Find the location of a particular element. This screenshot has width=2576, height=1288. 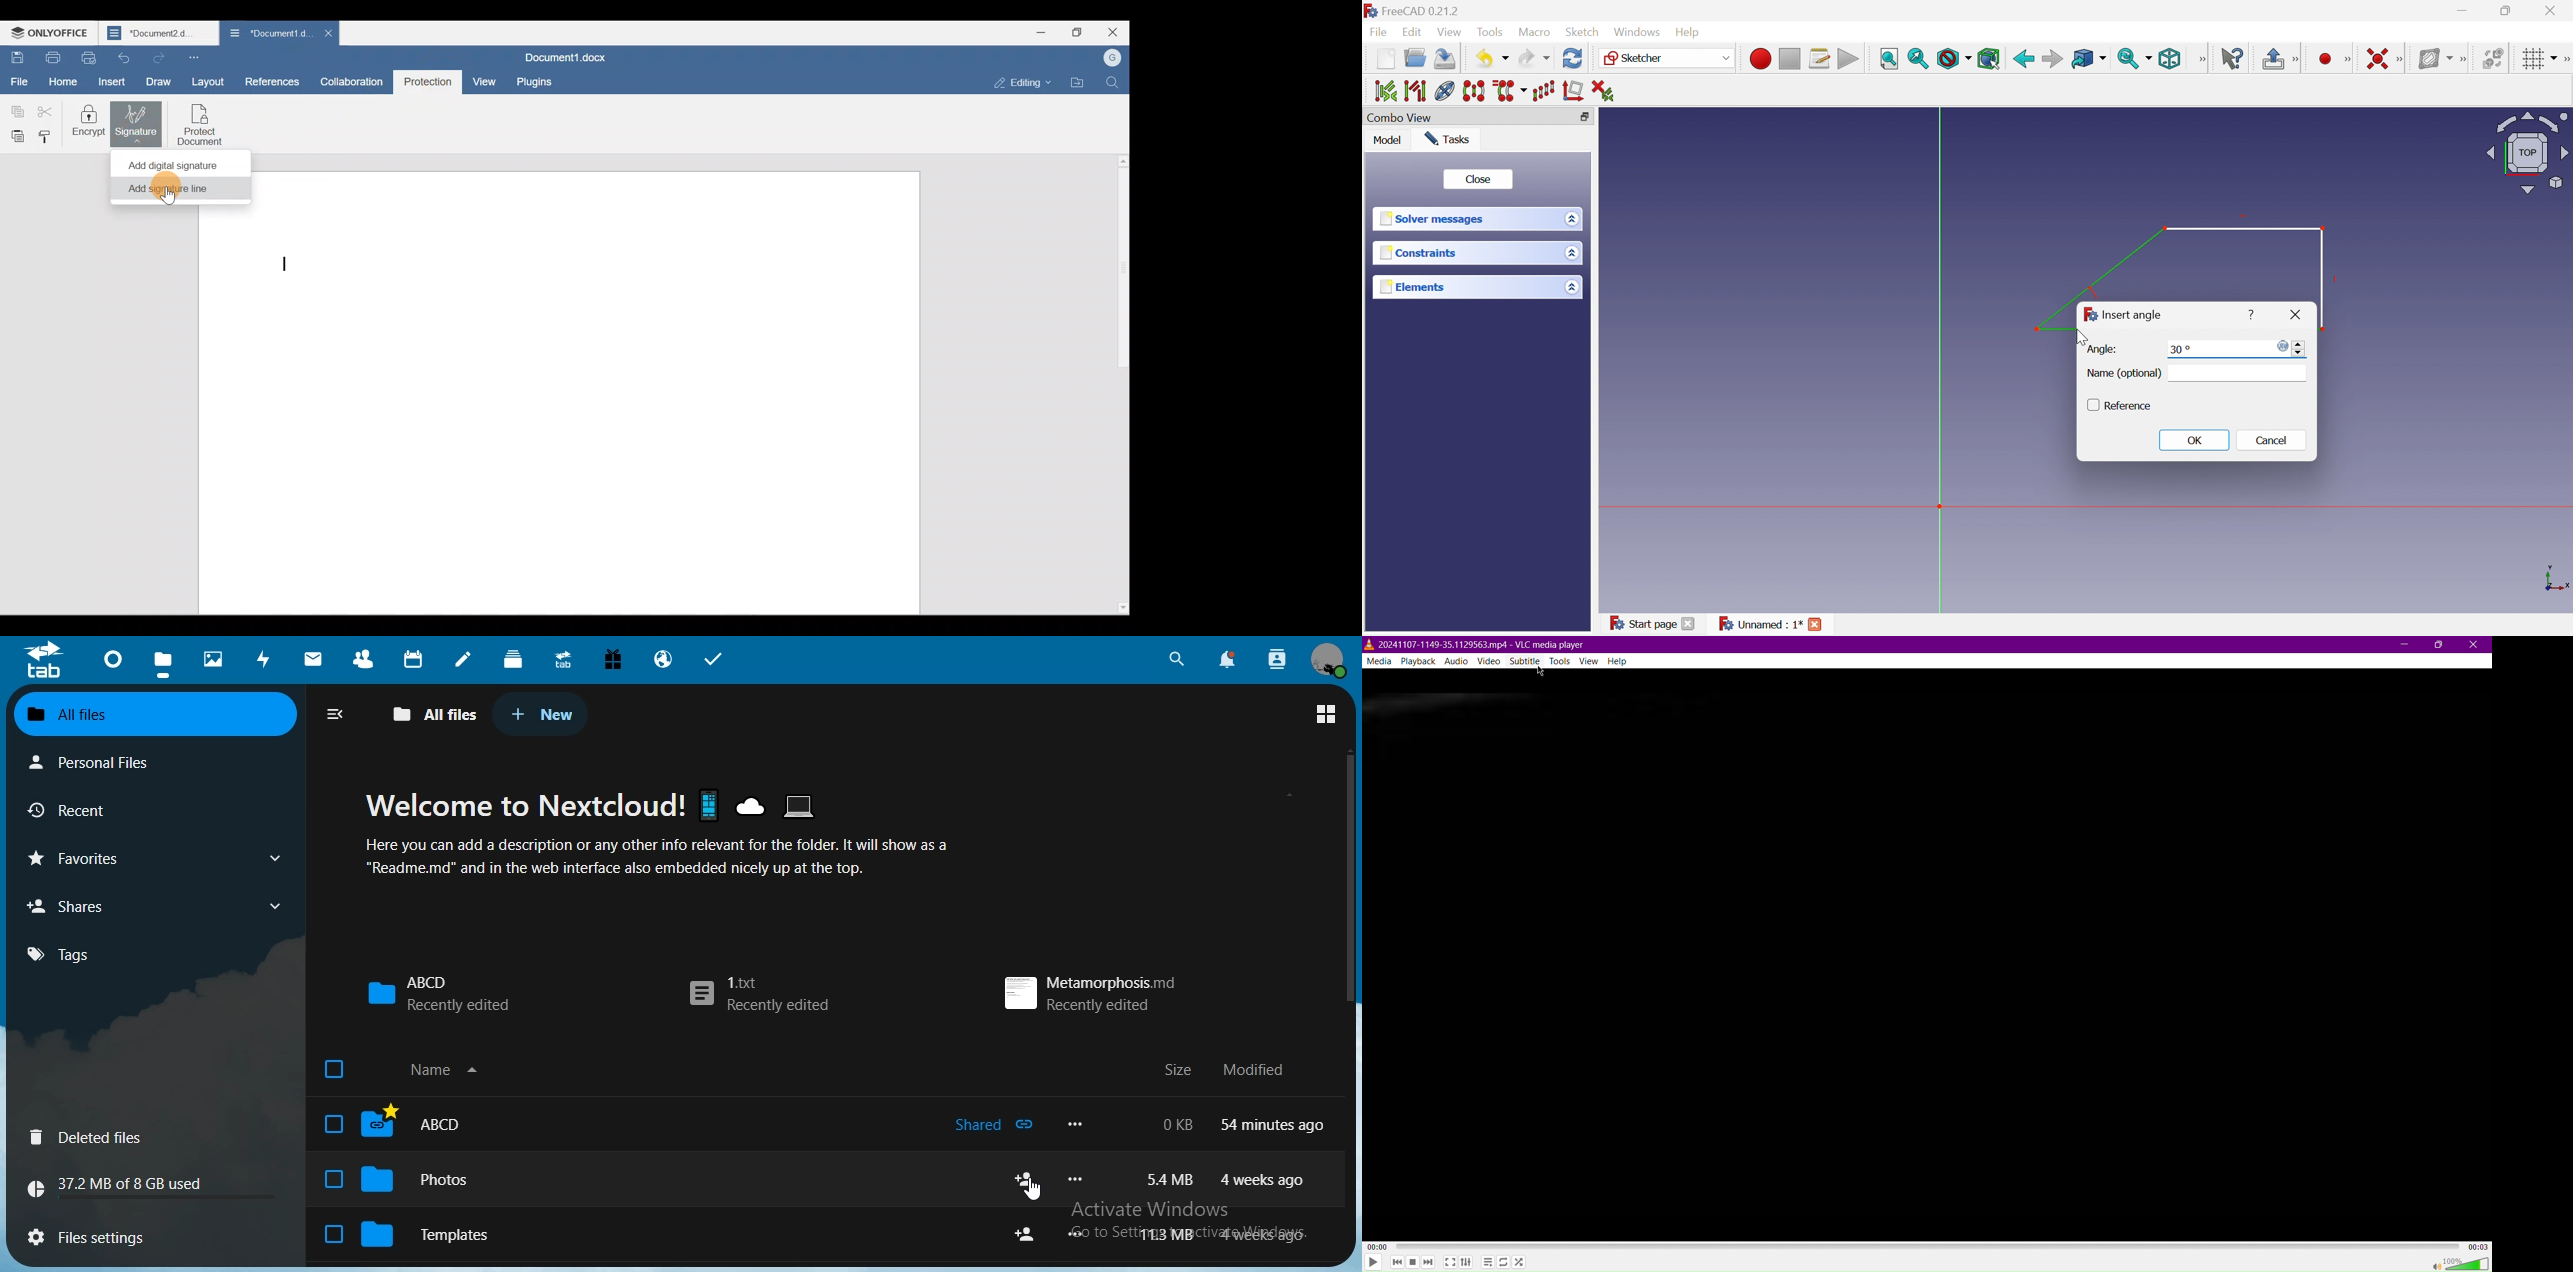

Model is located at coordinates (1390, 141).